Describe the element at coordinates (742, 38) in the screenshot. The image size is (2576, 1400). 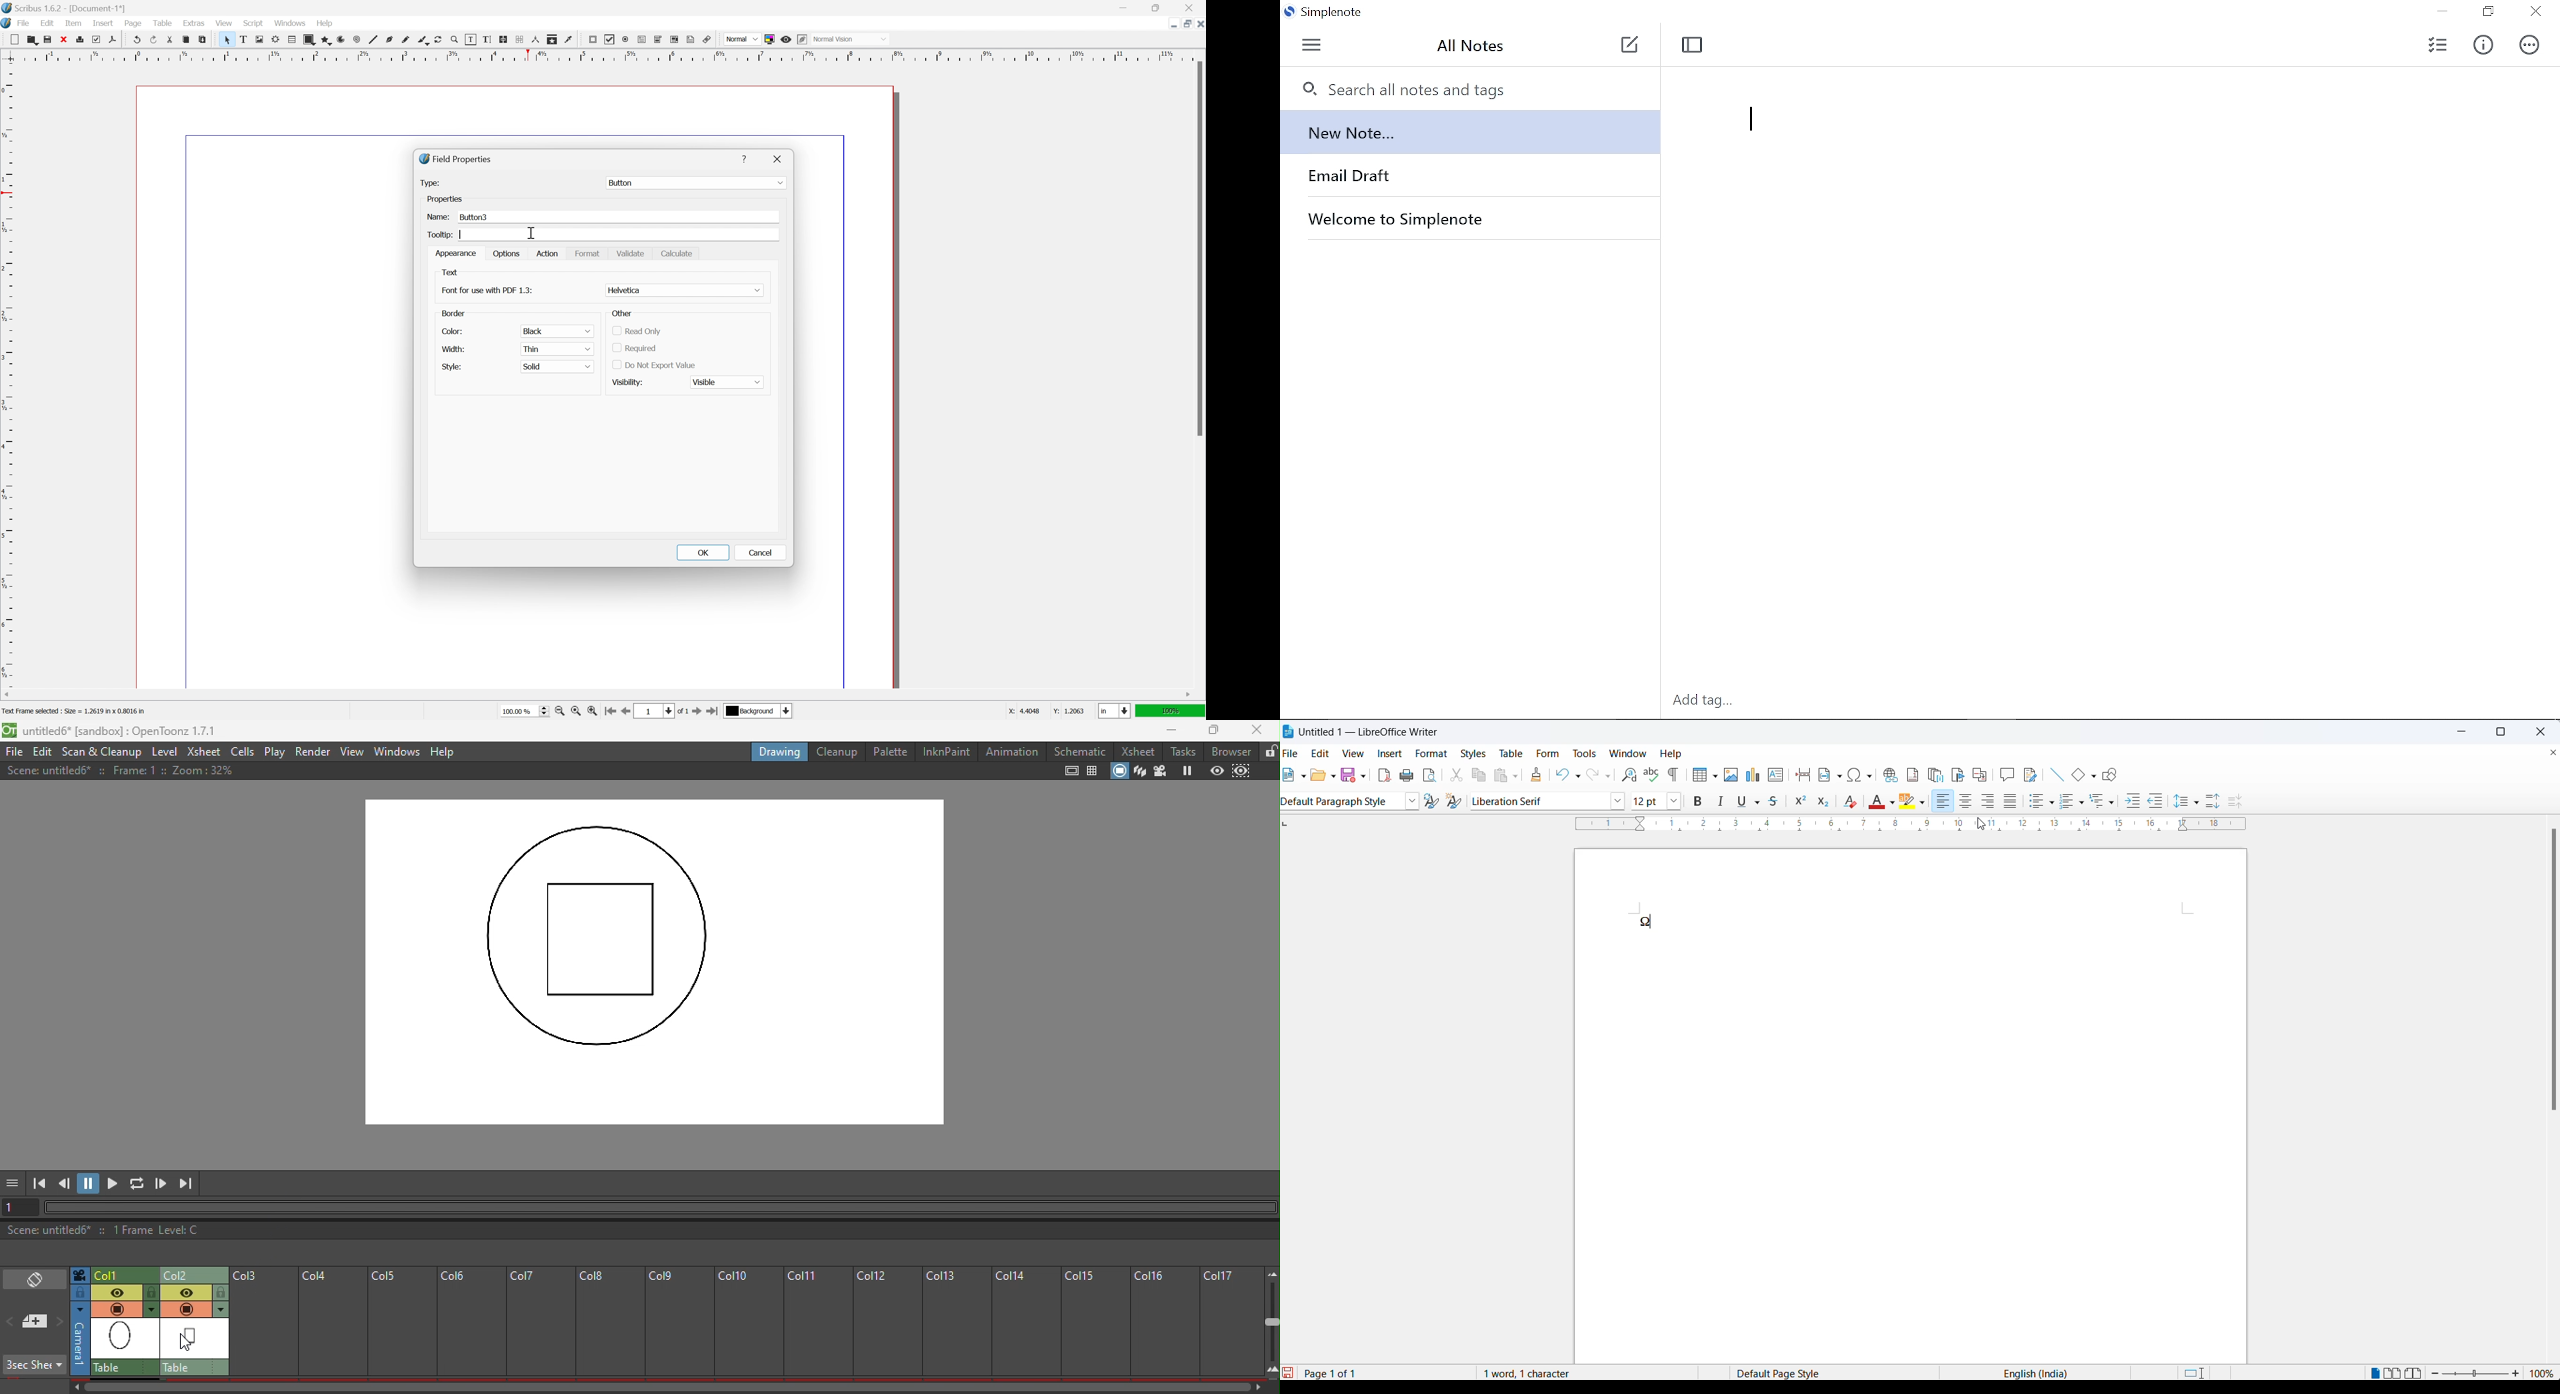
I see `normal` at that location.